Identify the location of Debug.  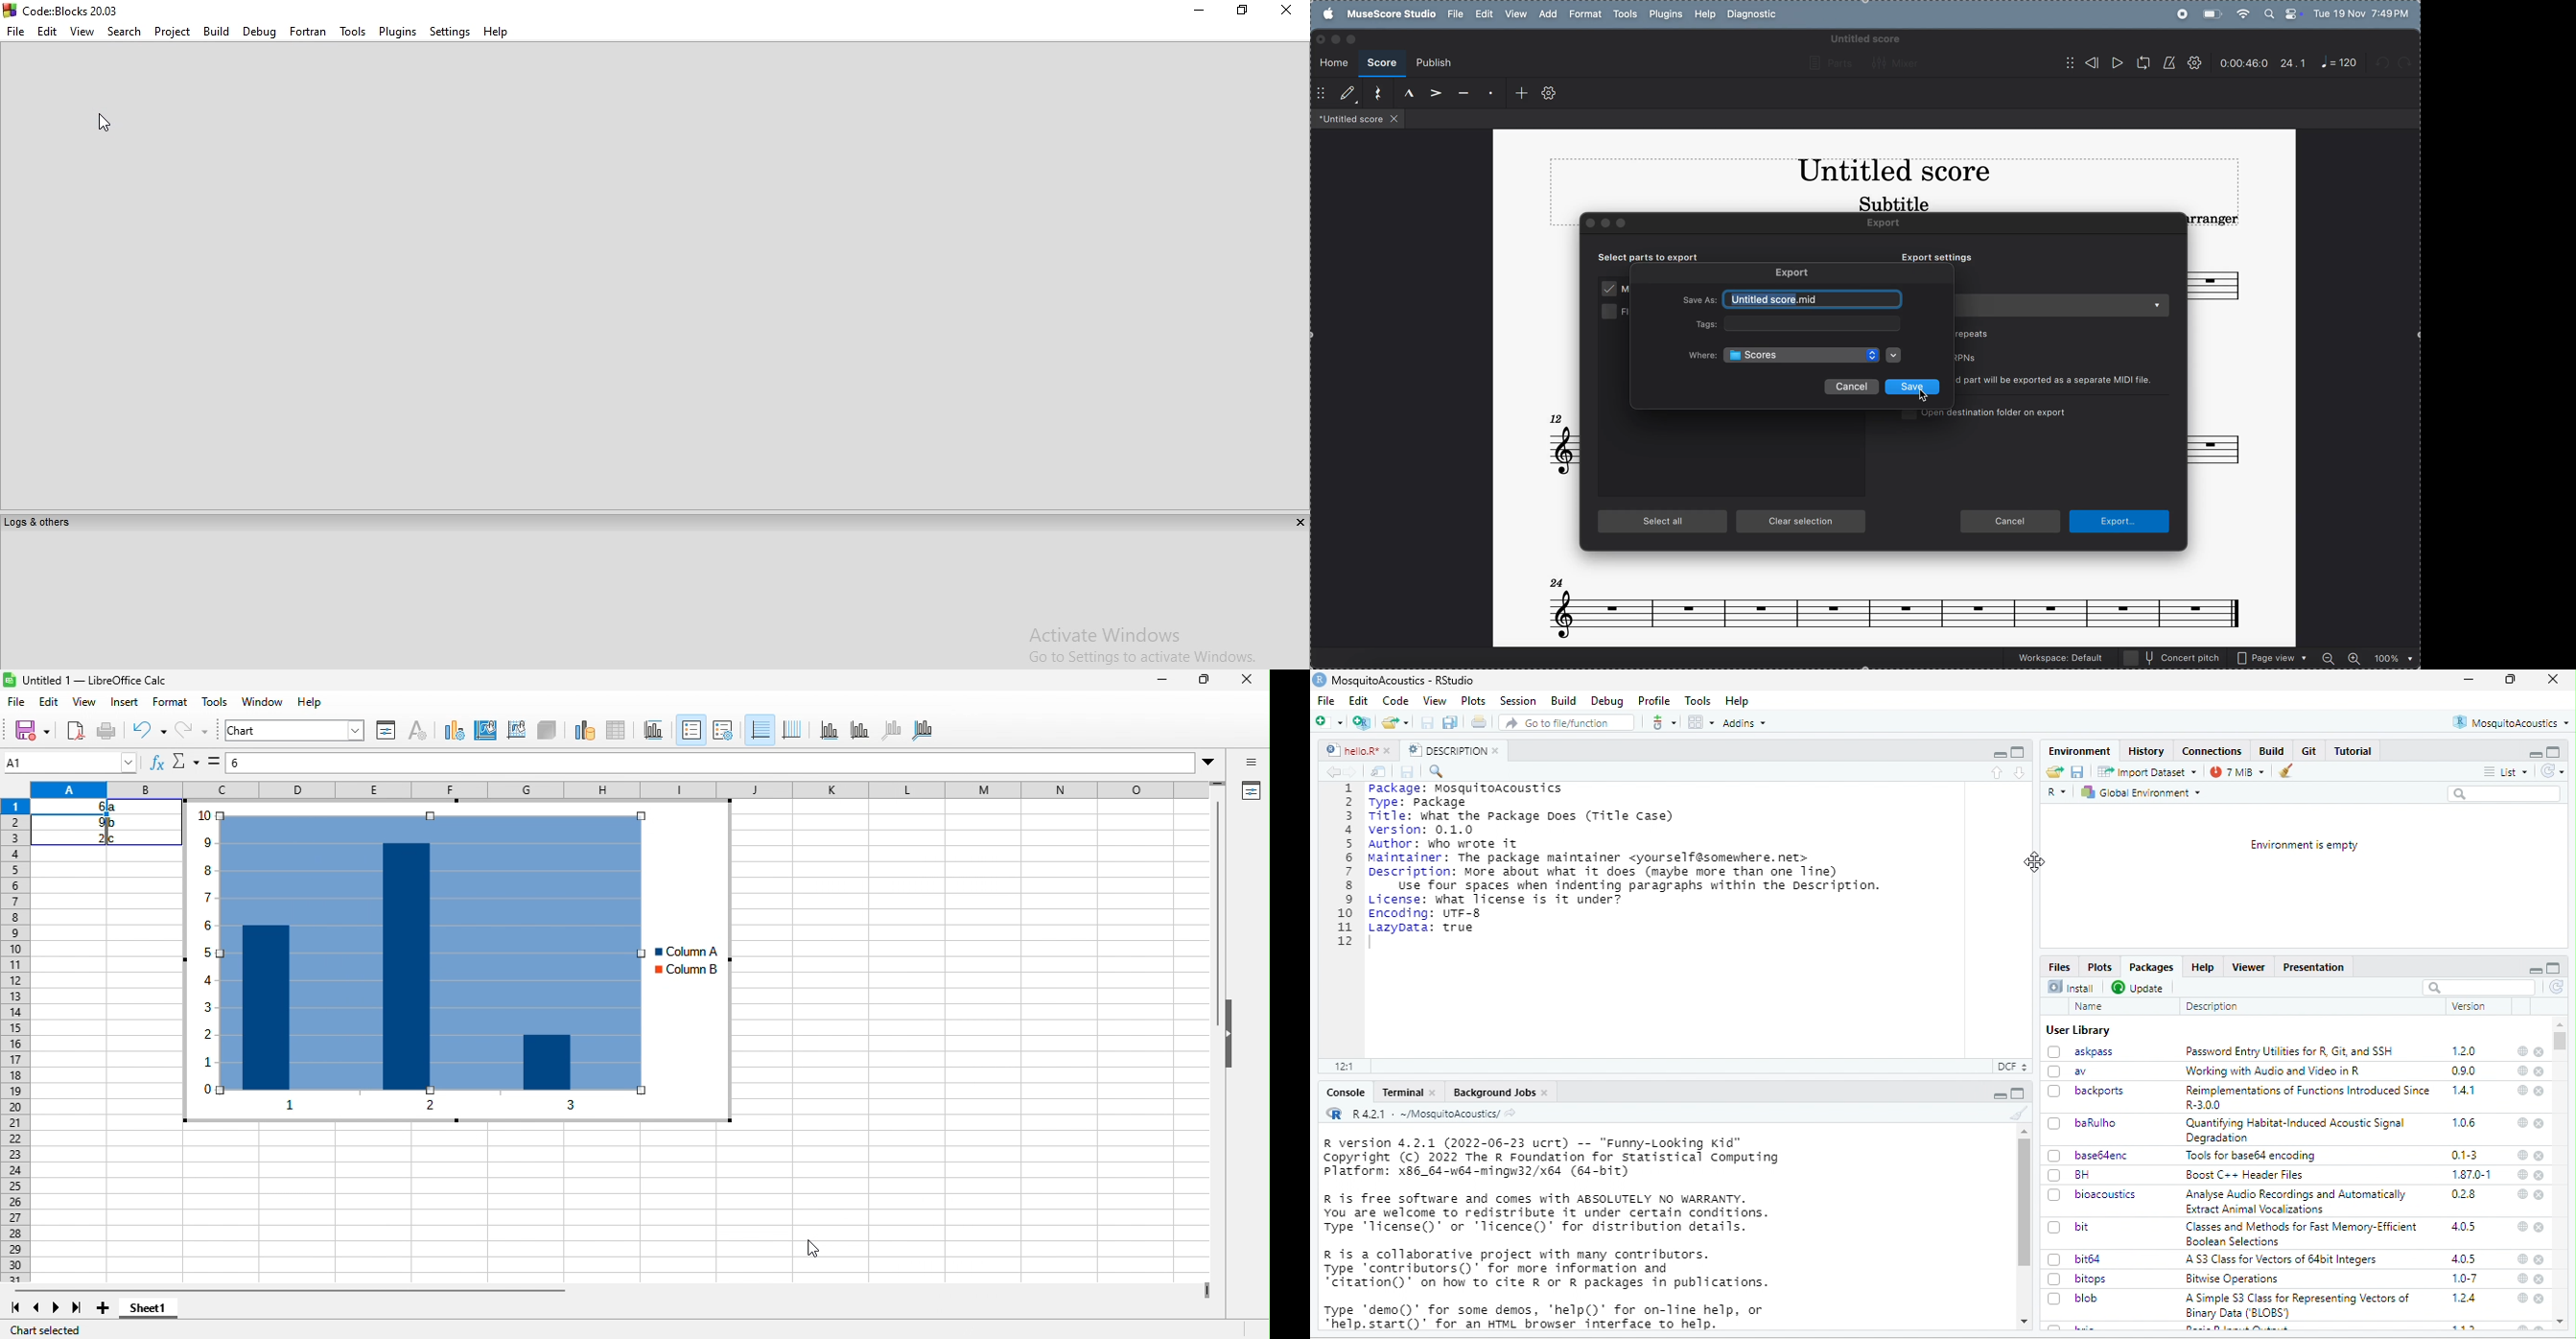
(1608, 702).